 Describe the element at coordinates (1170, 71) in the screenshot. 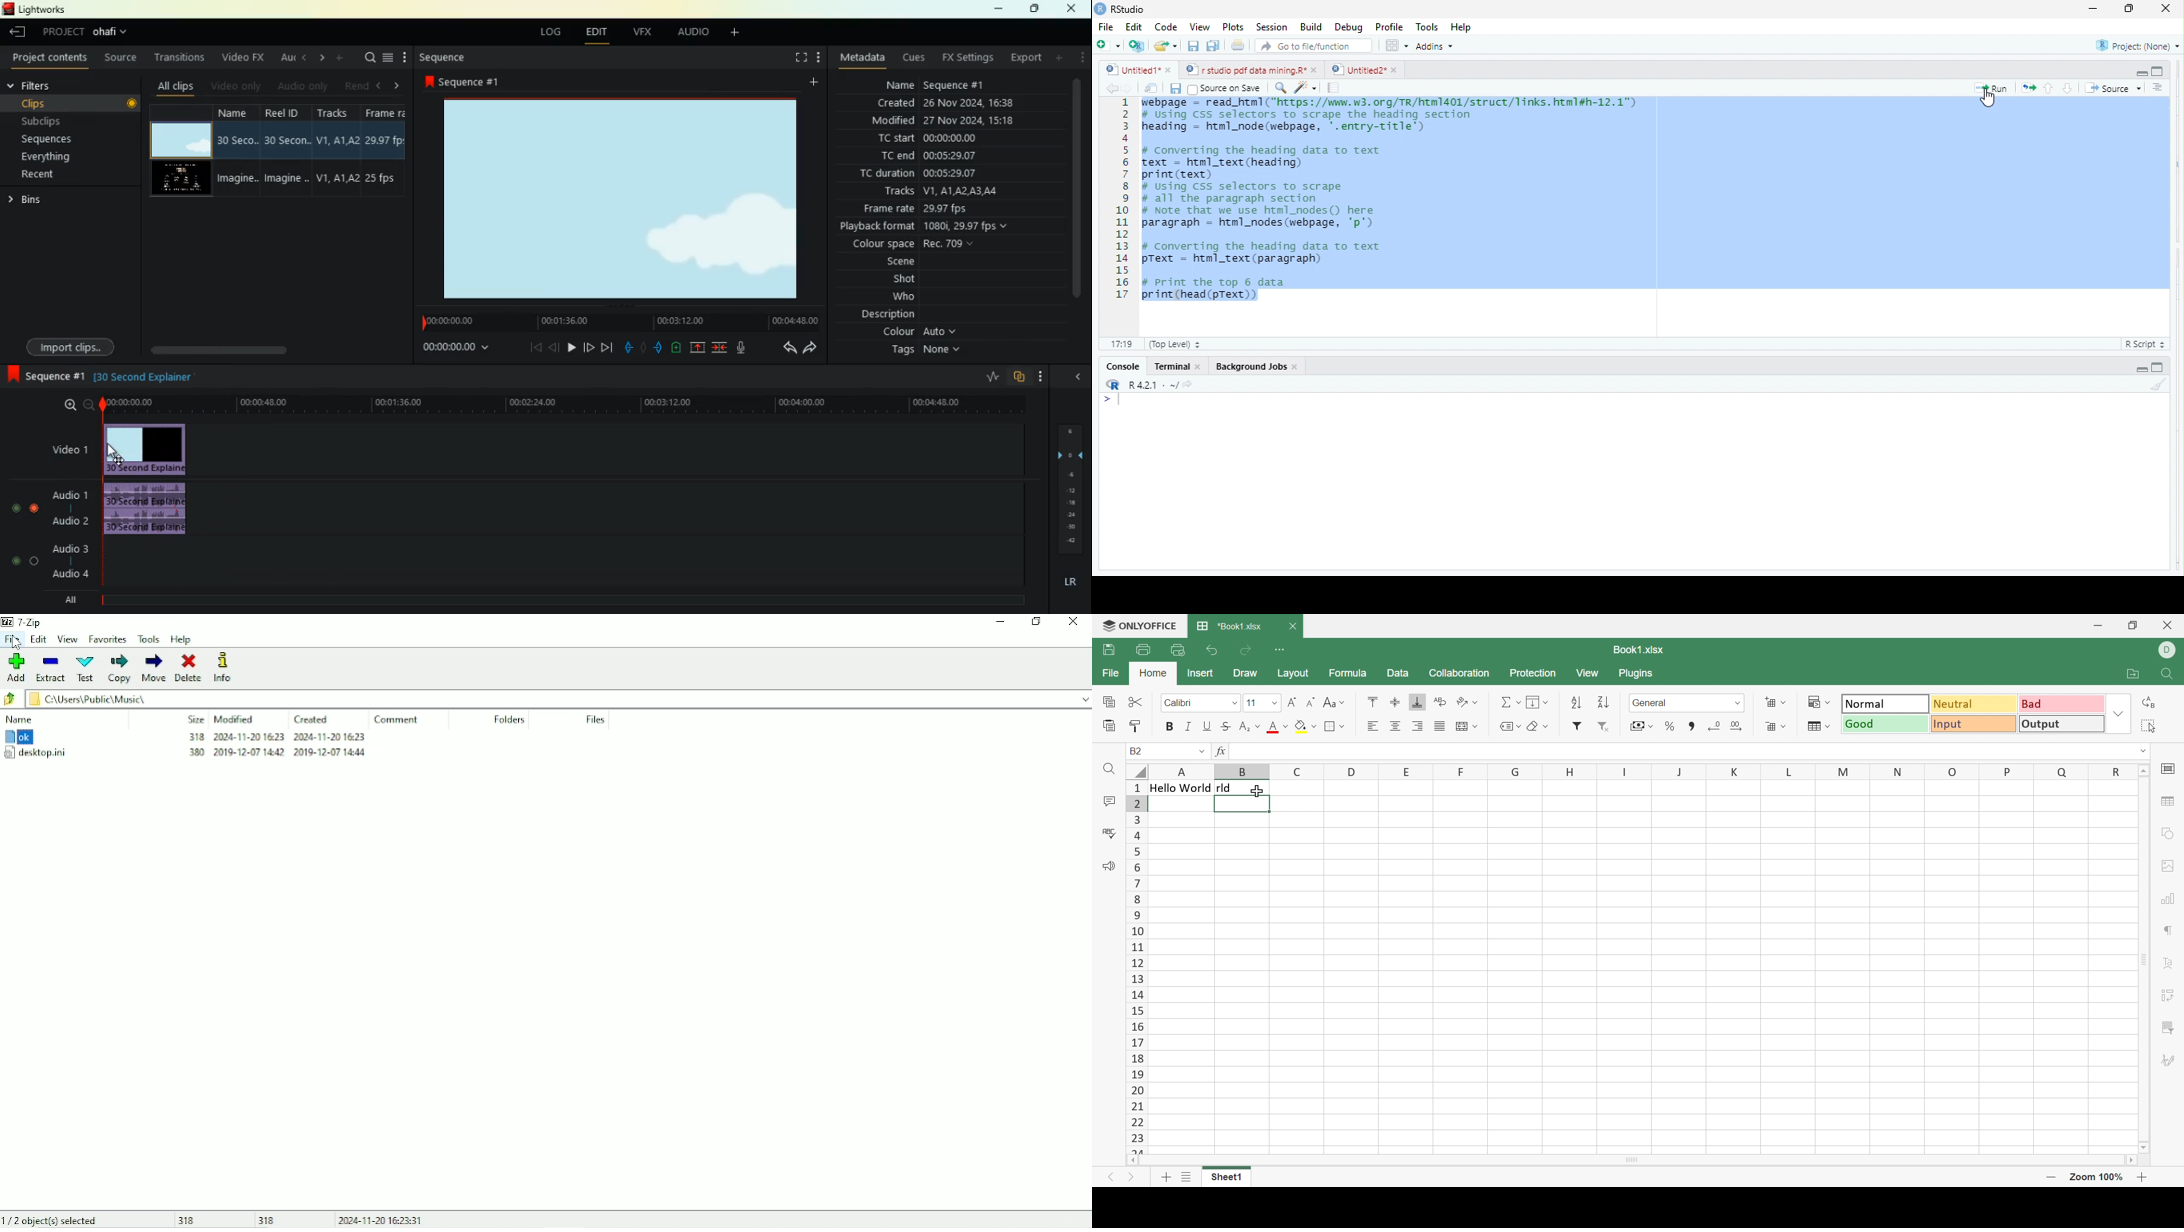

I see `close` at that location.